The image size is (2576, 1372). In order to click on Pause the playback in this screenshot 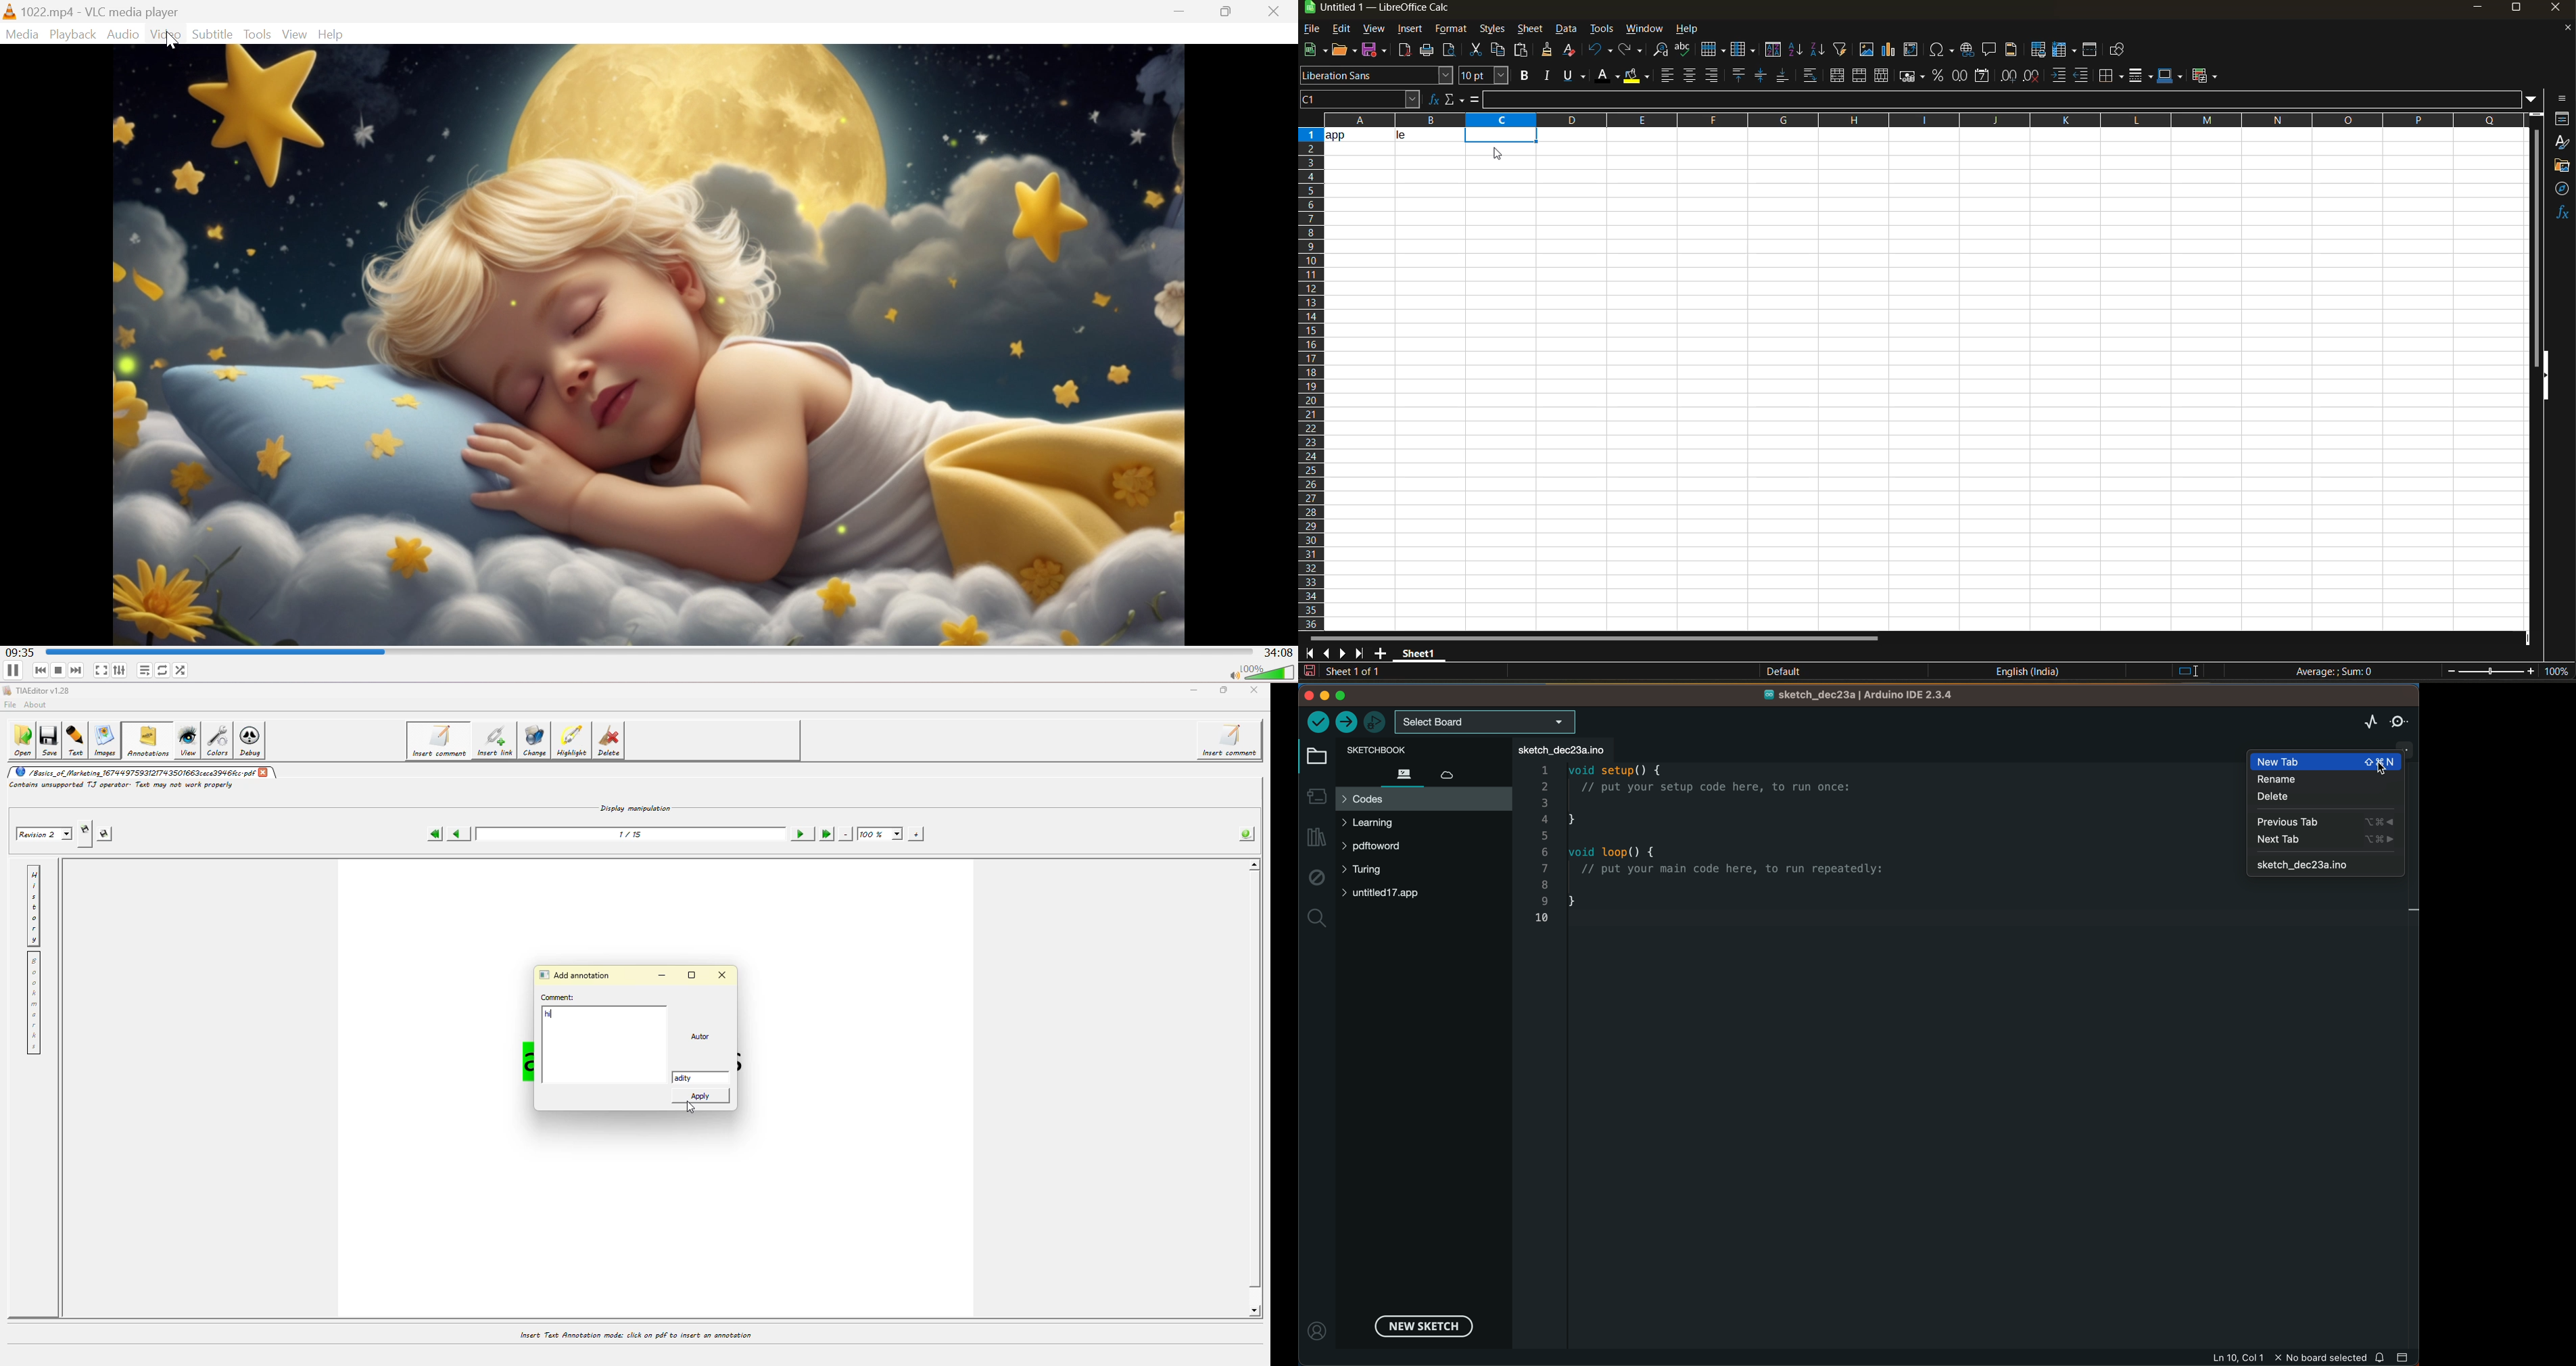, I will do `click(12, 673)`.